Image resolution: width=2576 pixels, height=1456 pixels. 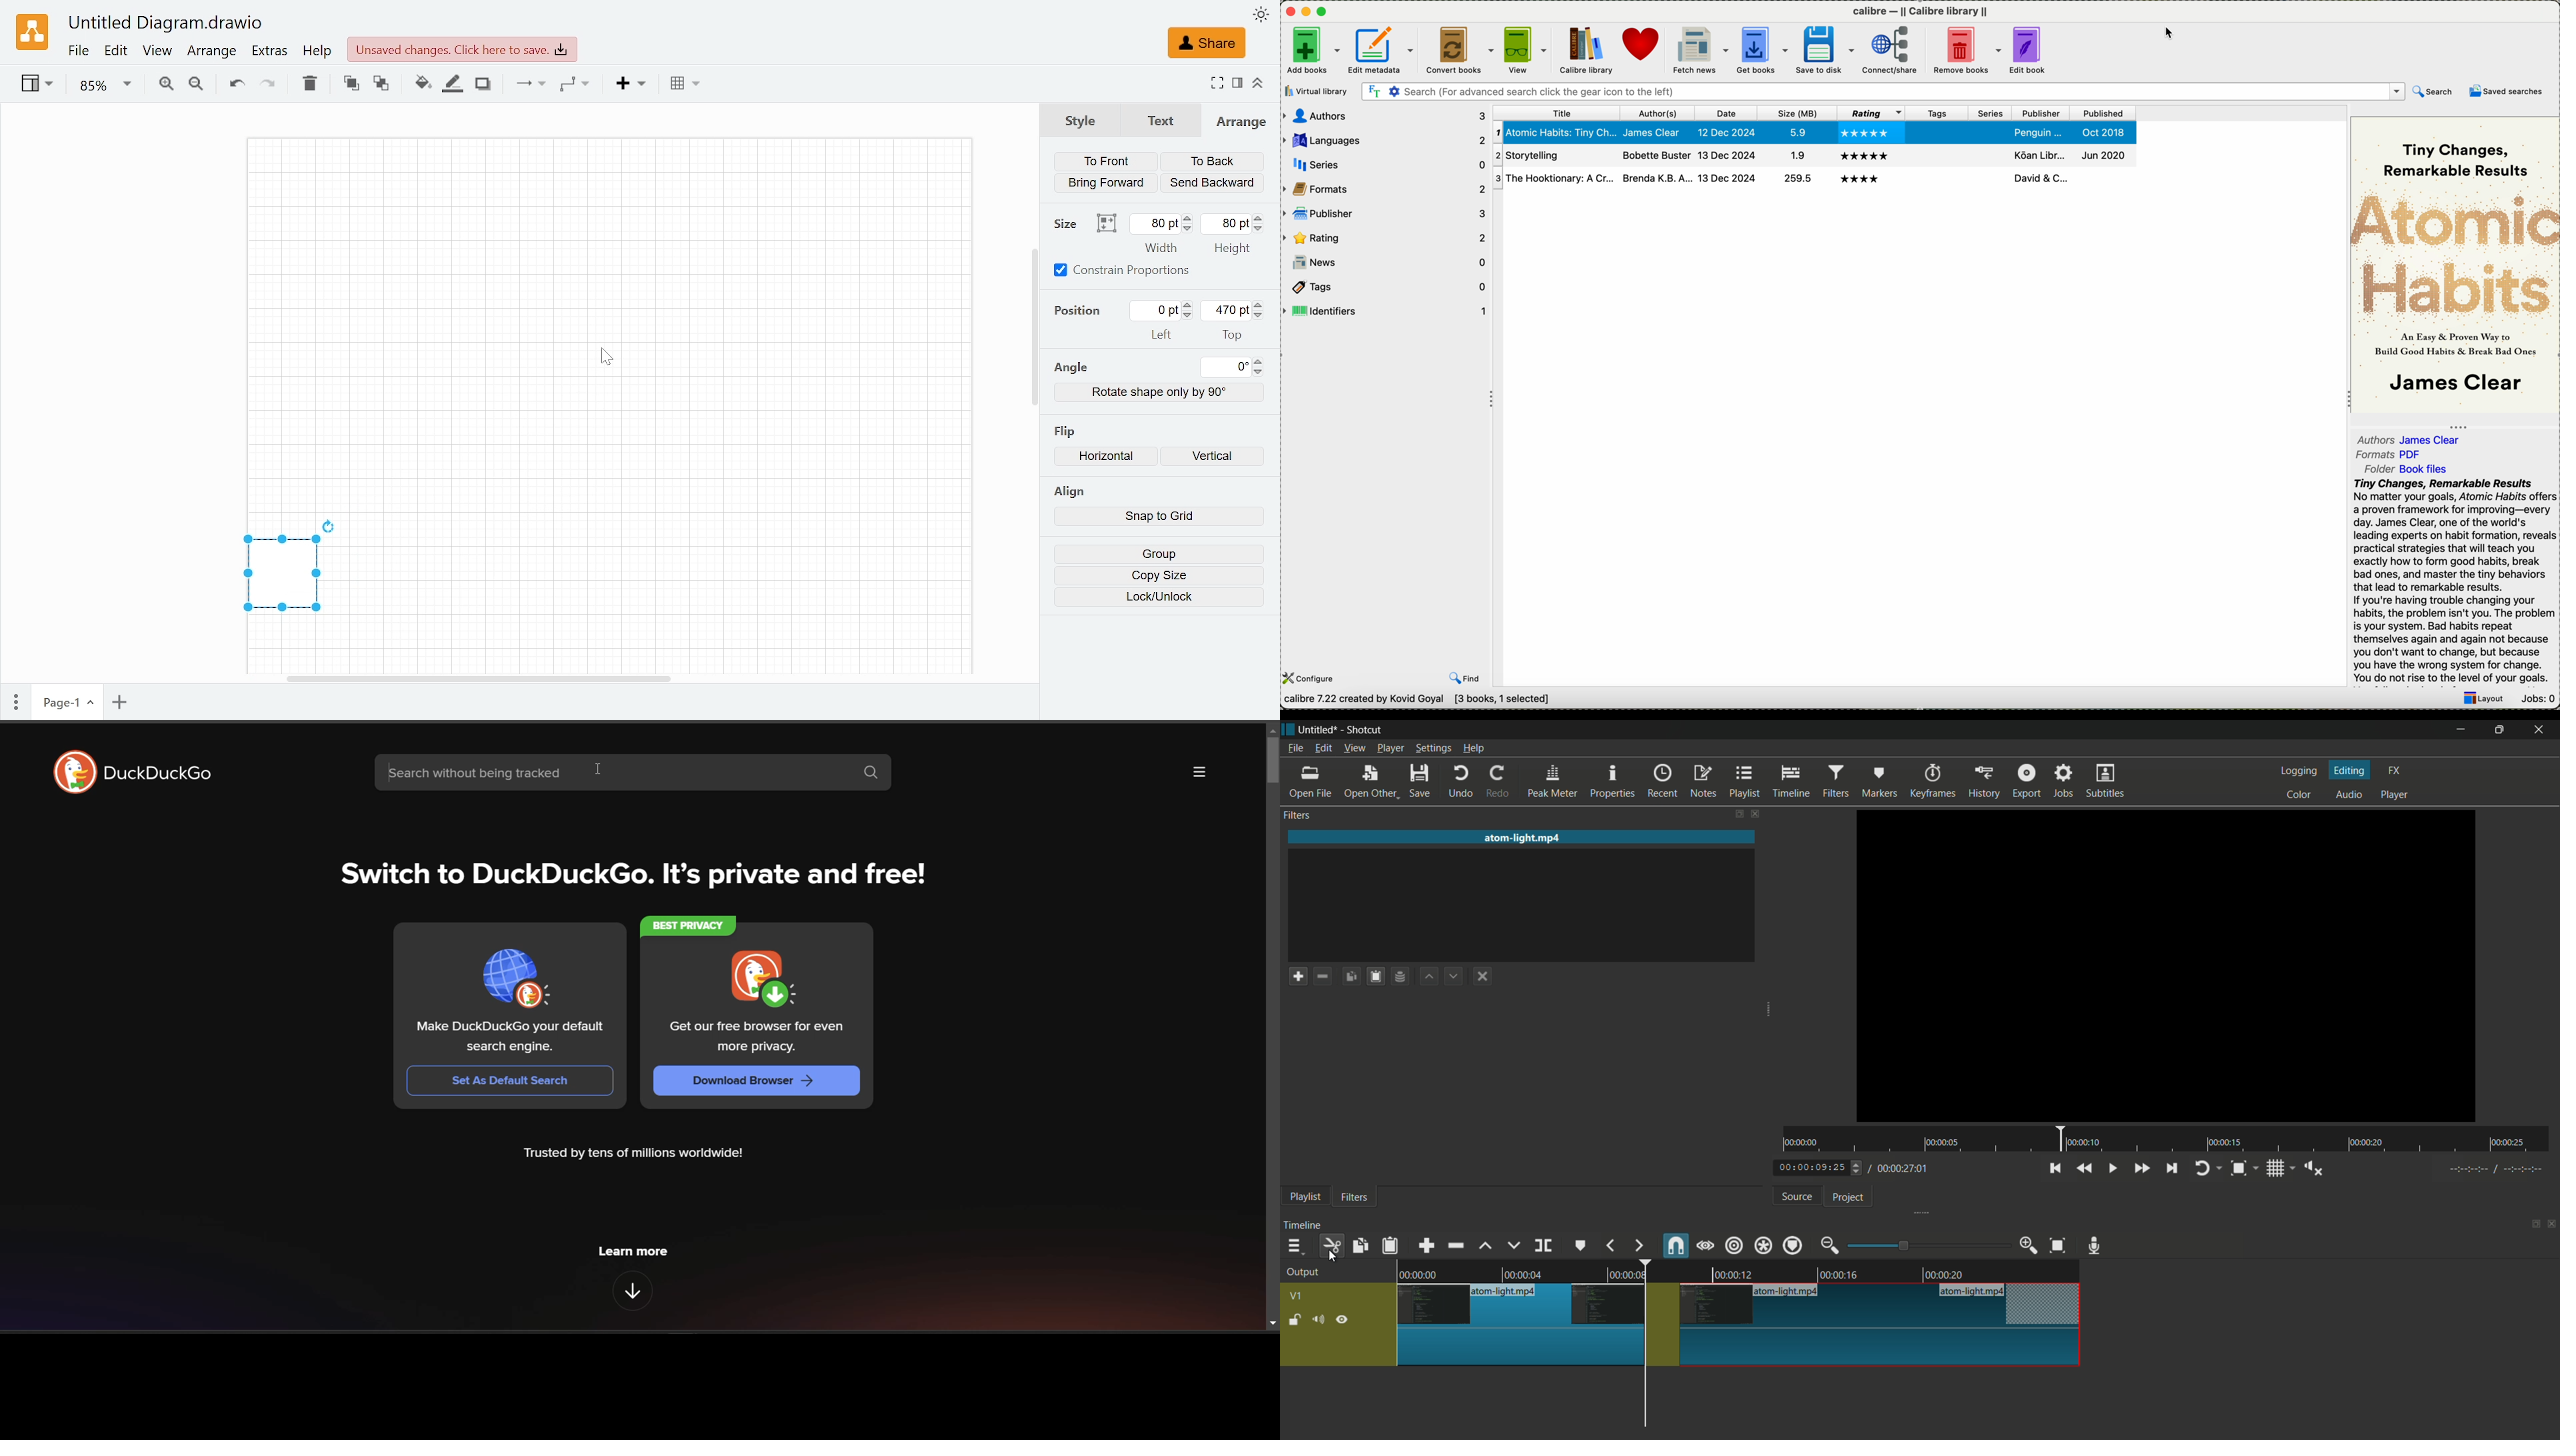 I want to click on paste filters, so click(x=1378, y=976).